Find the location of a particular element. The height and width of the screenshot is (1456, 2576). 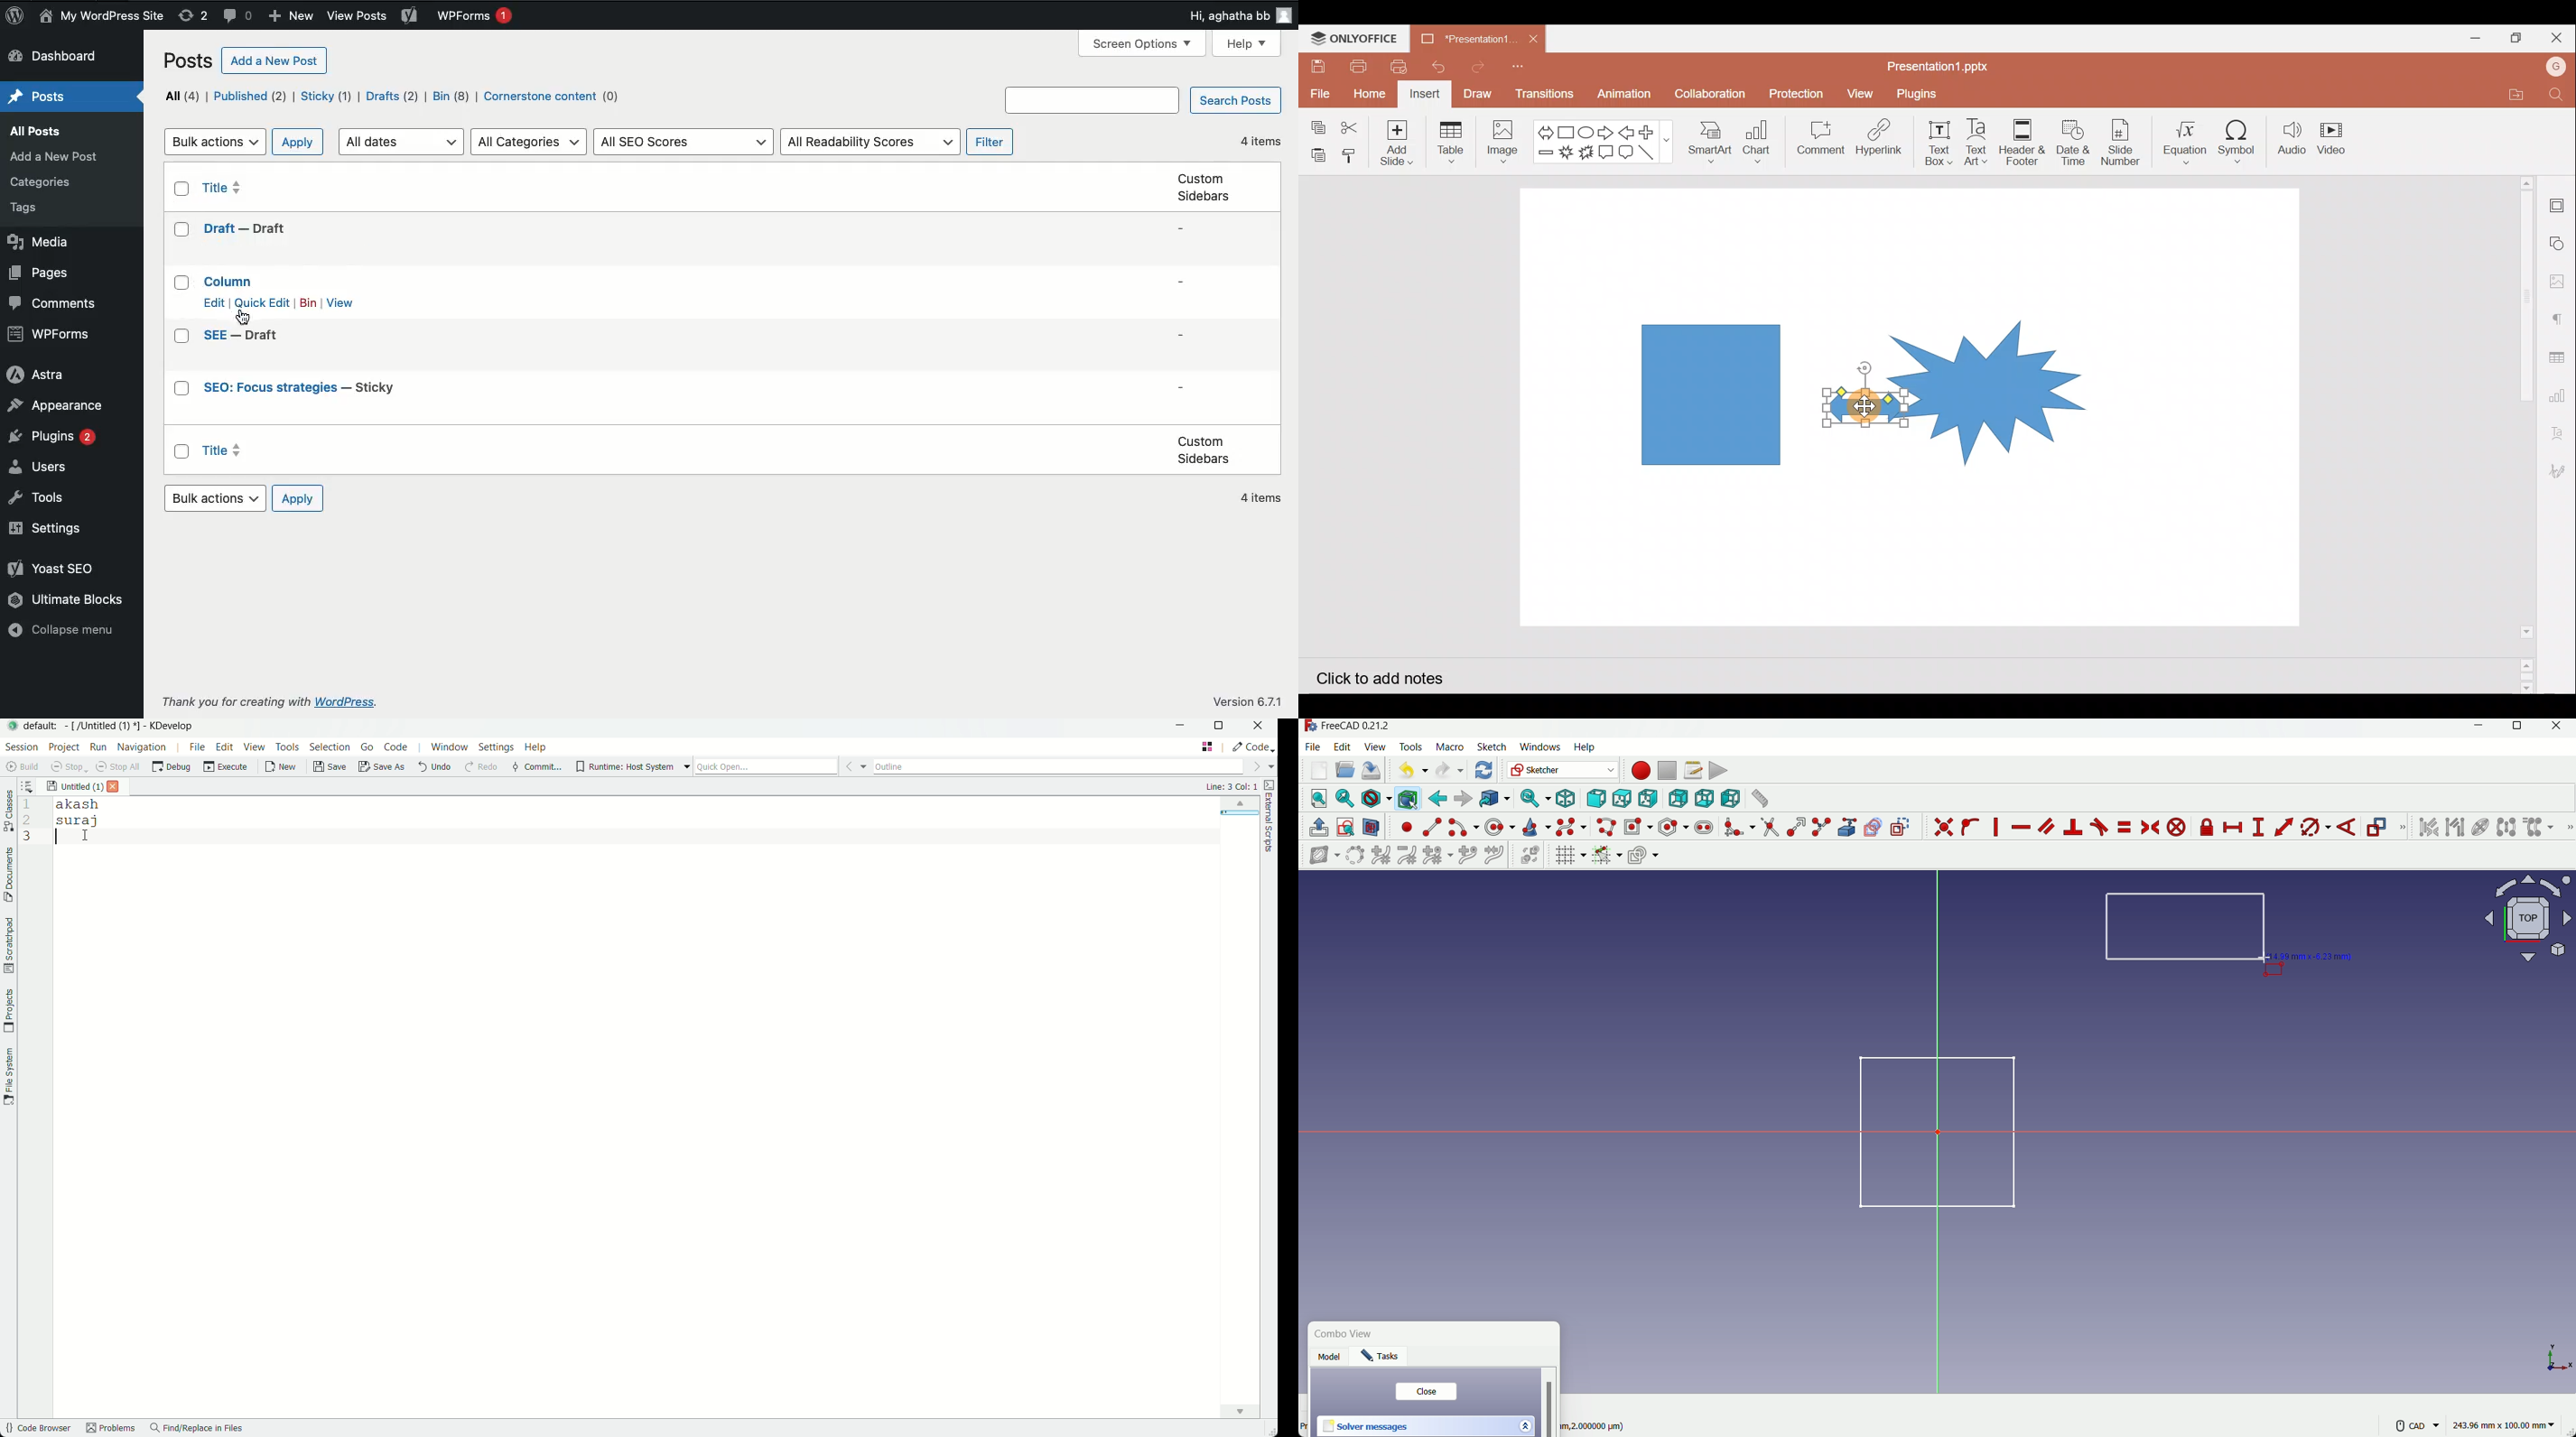

Cursor on left right arrow is located at coordinates (1857, 417).